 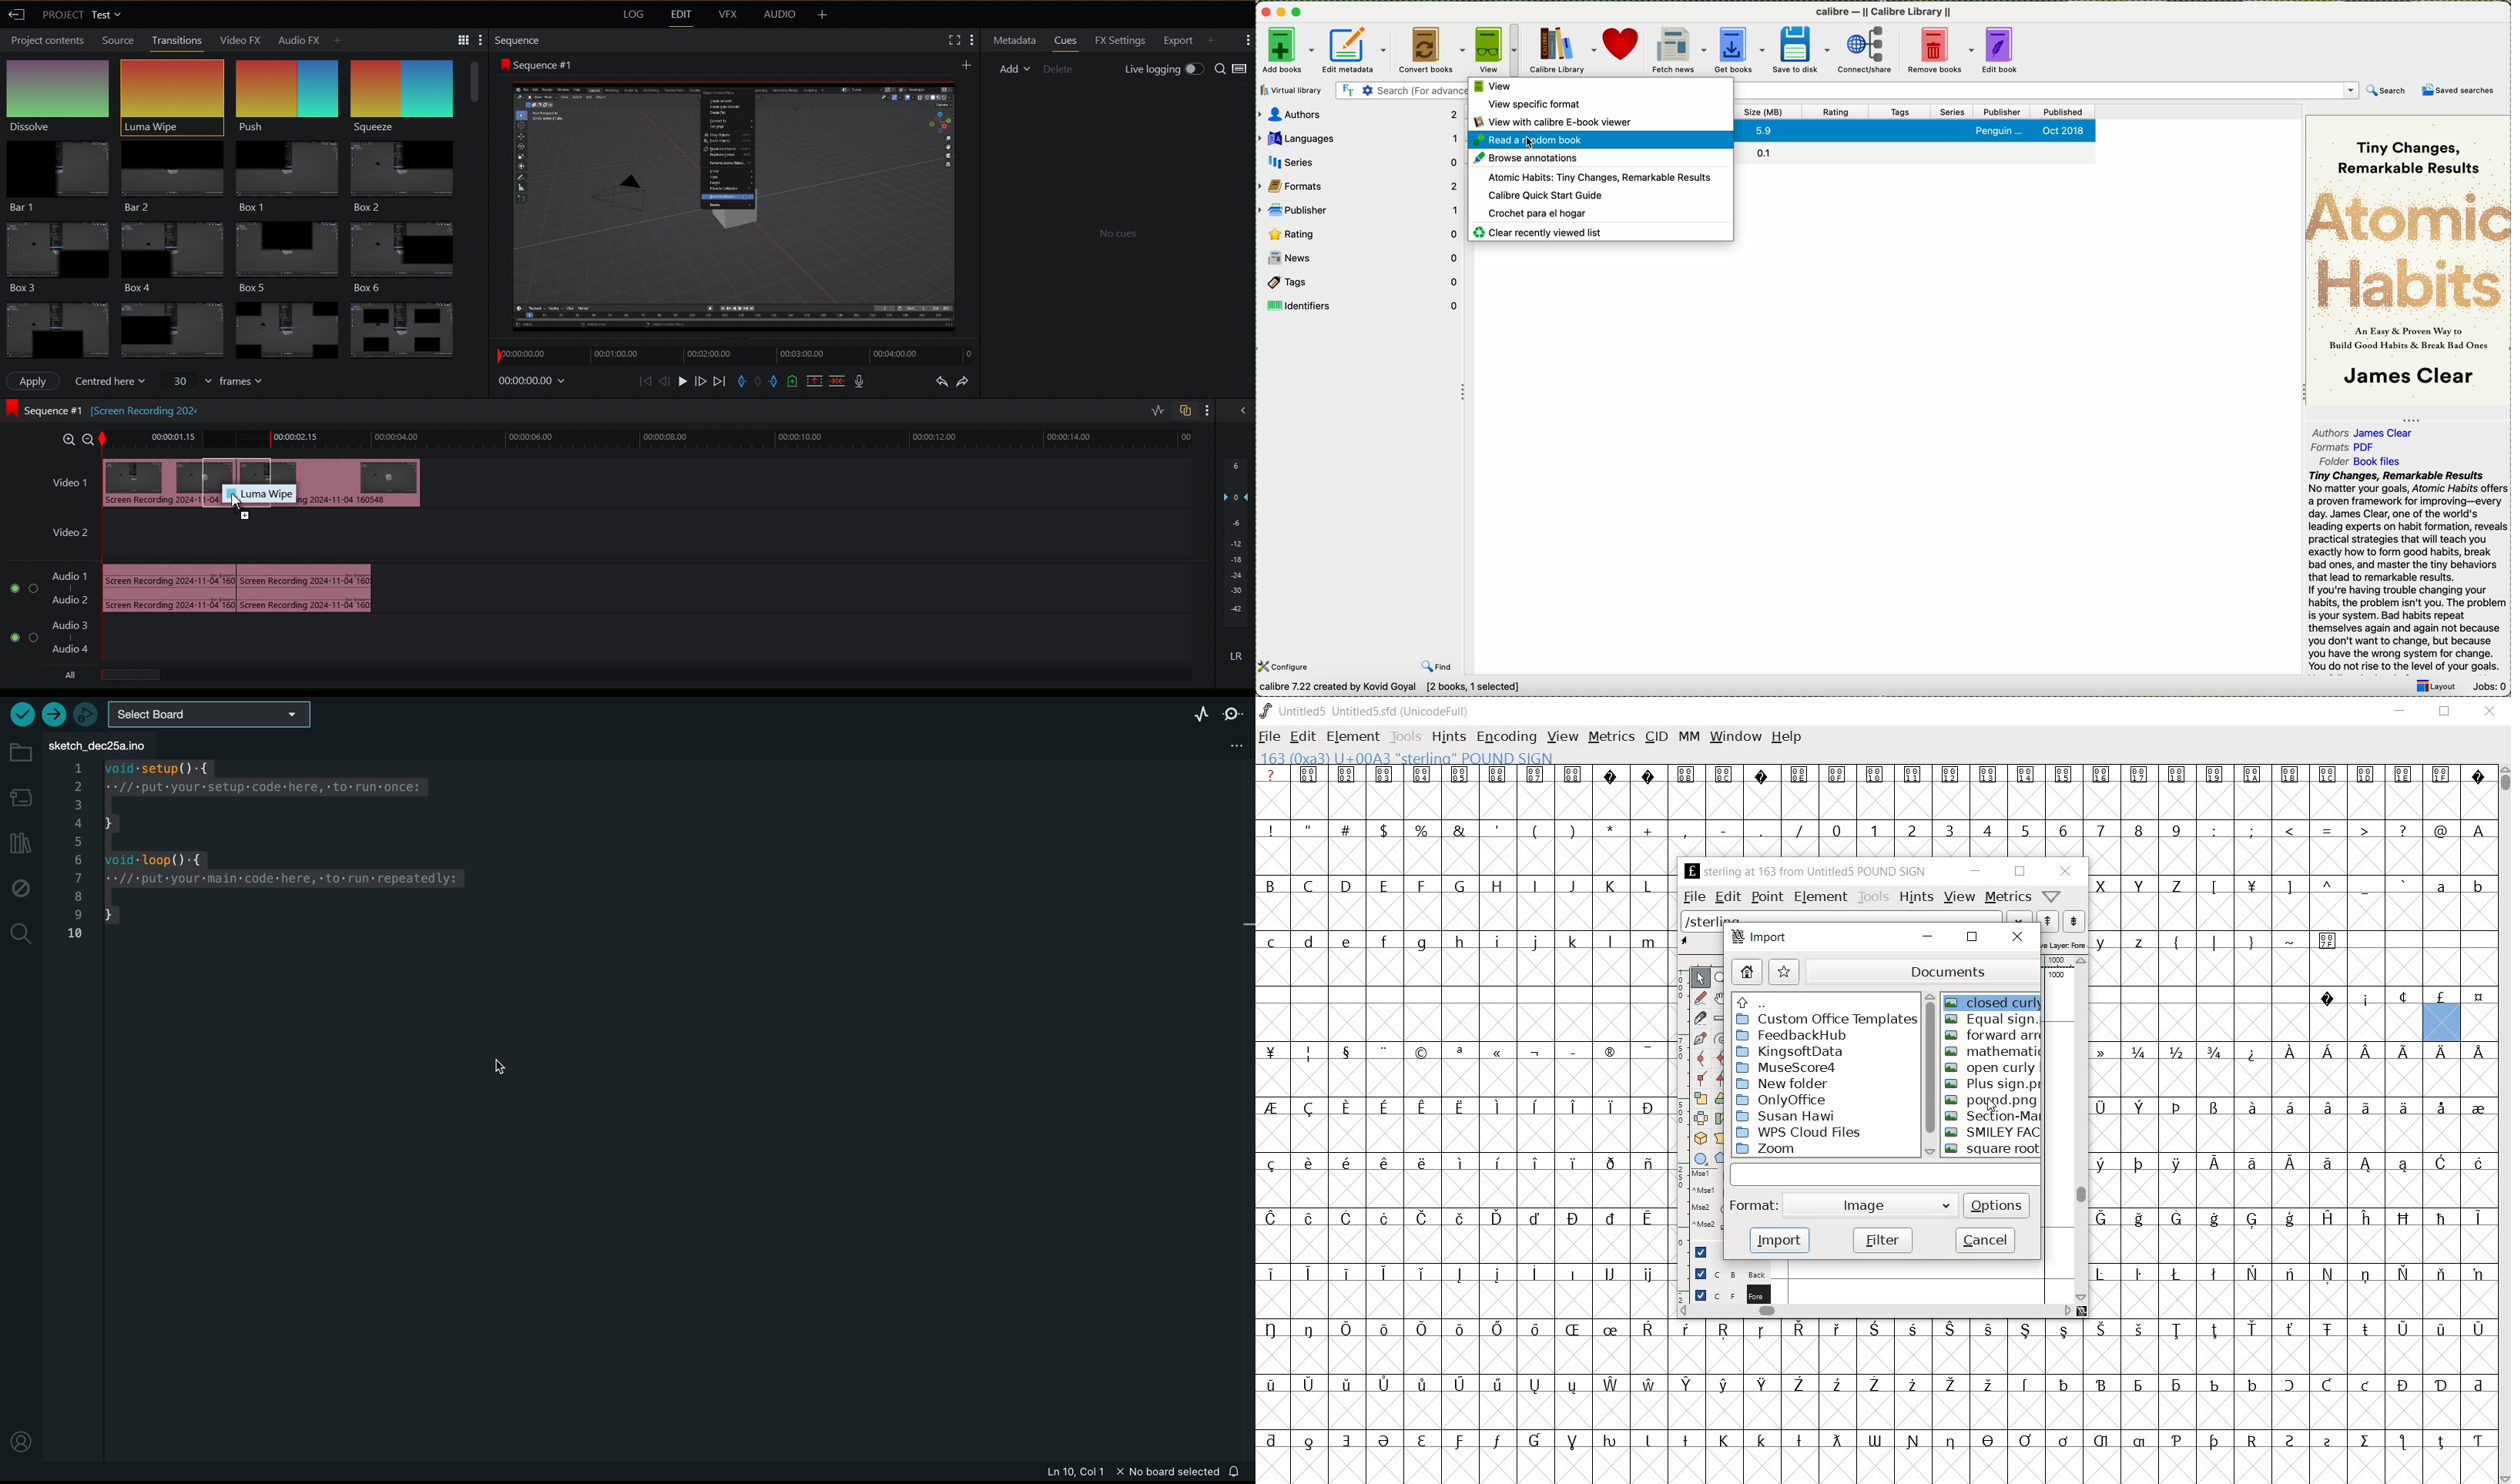 I want to click on VIEW, so click(x=1562, y=735).